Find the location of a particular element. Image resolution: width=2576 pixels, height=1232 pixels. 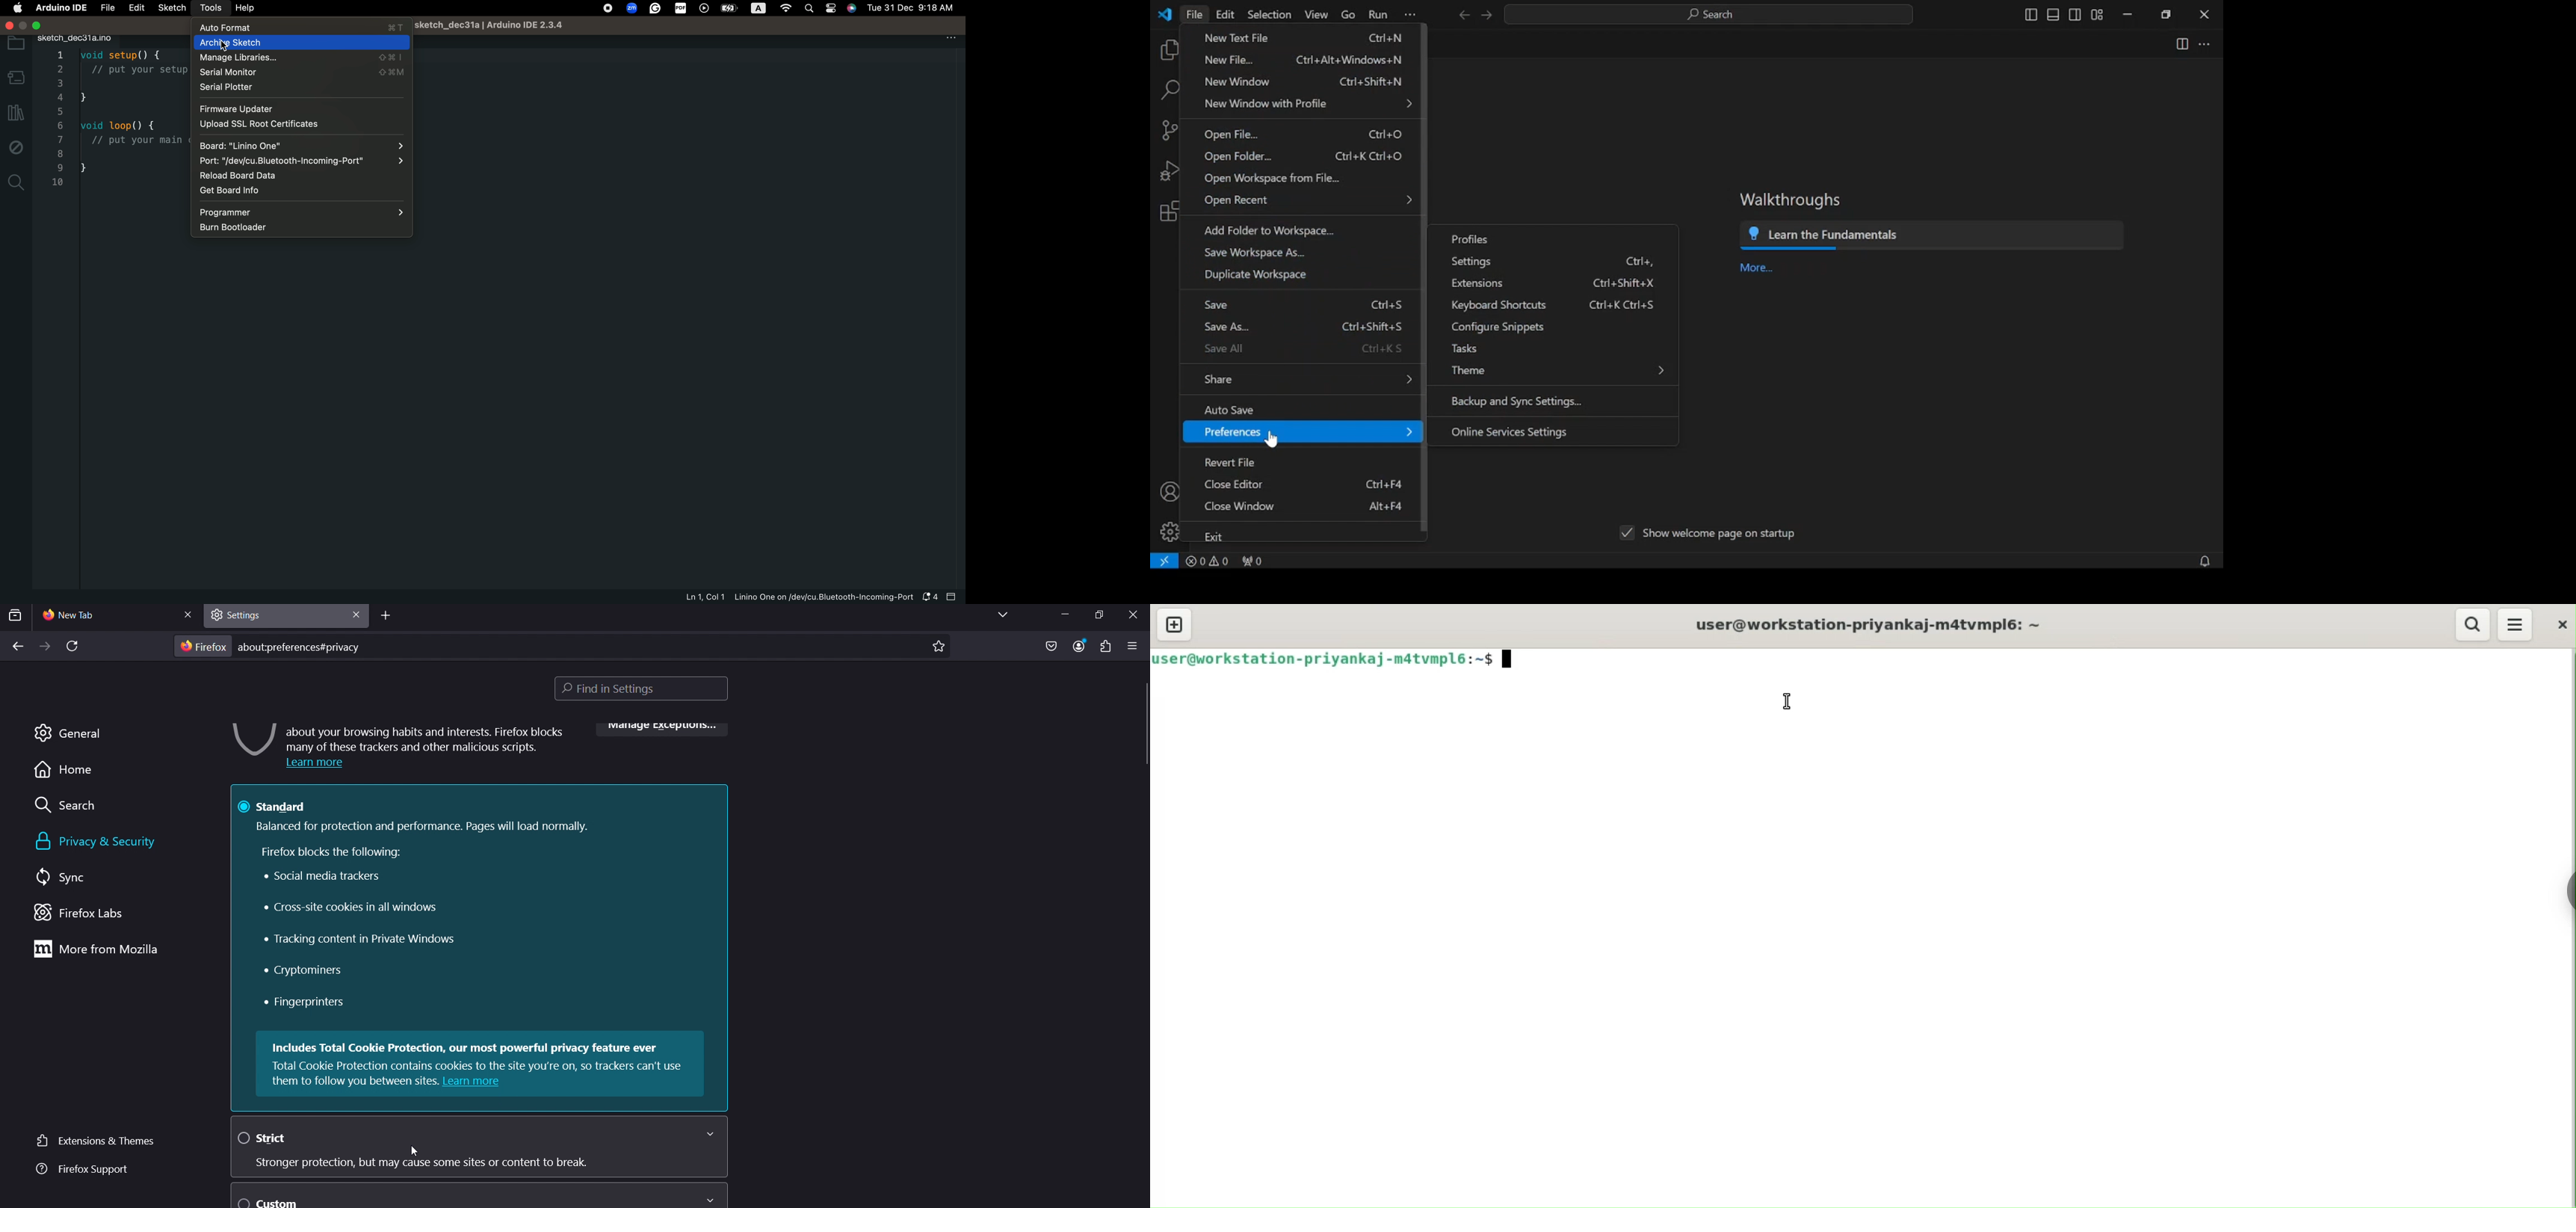

about:preferences#privacy is located at coordinates (306, 646).